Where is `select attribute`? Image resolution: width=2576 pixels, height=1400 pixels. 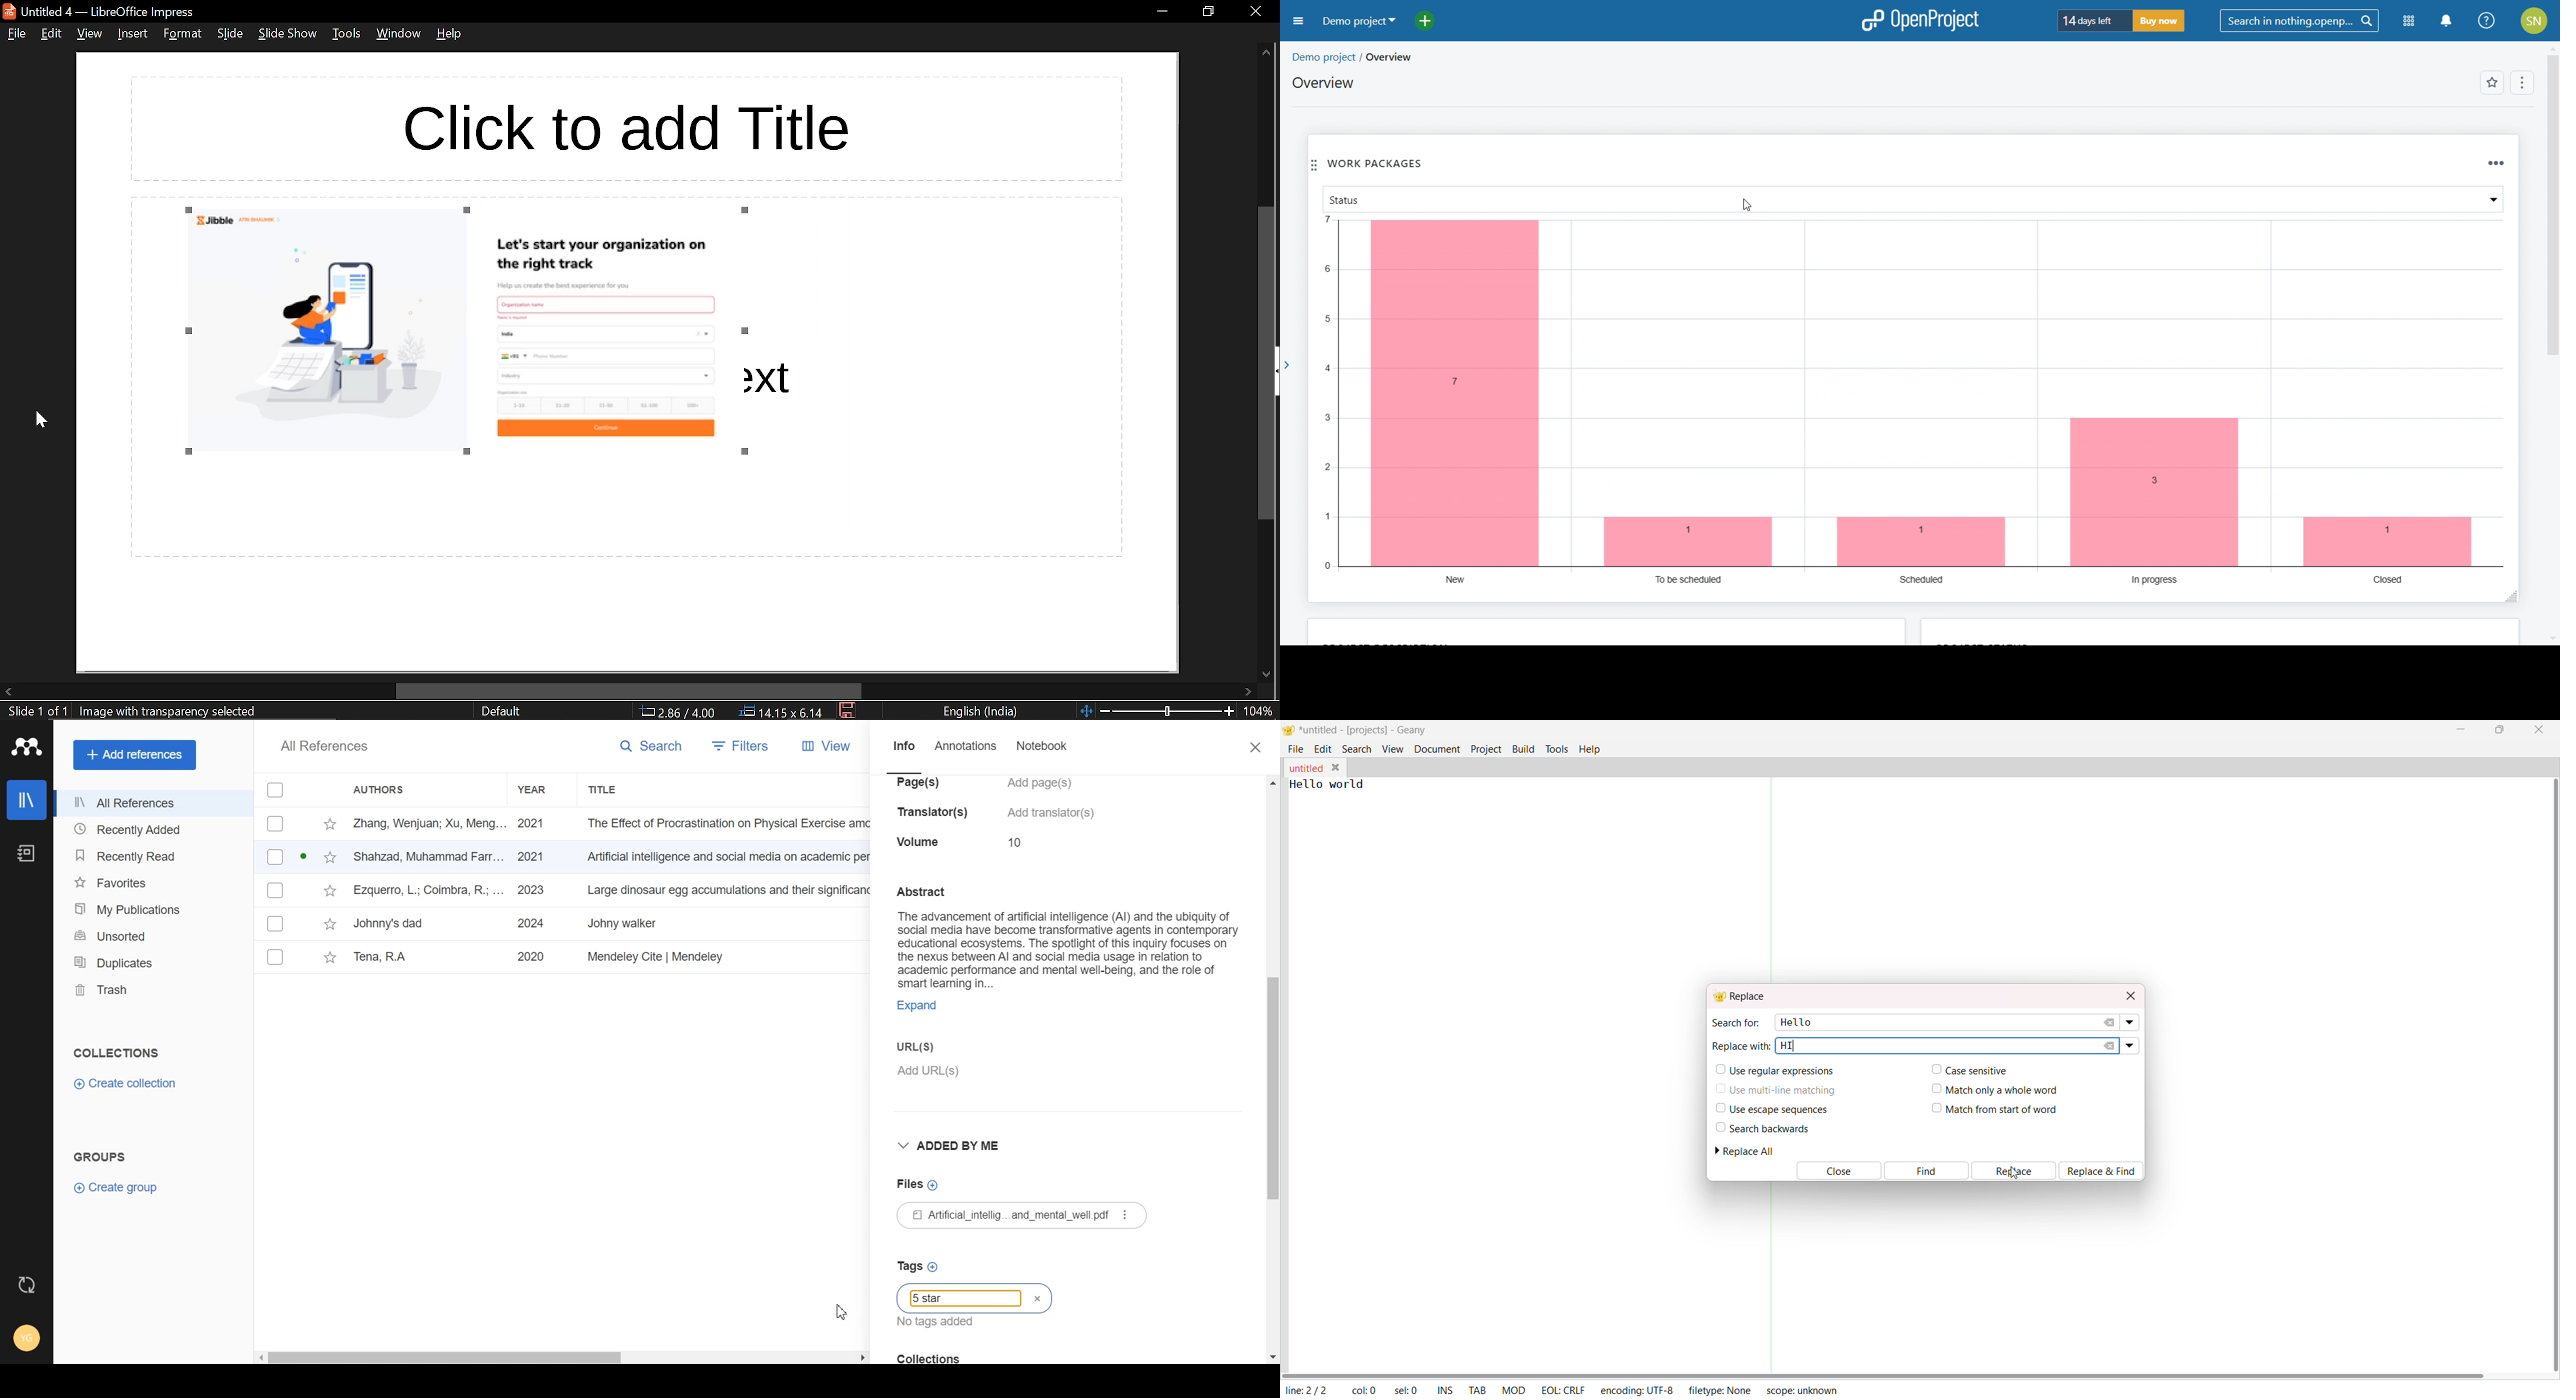 select attribute is located at coordinates (1913, 199).